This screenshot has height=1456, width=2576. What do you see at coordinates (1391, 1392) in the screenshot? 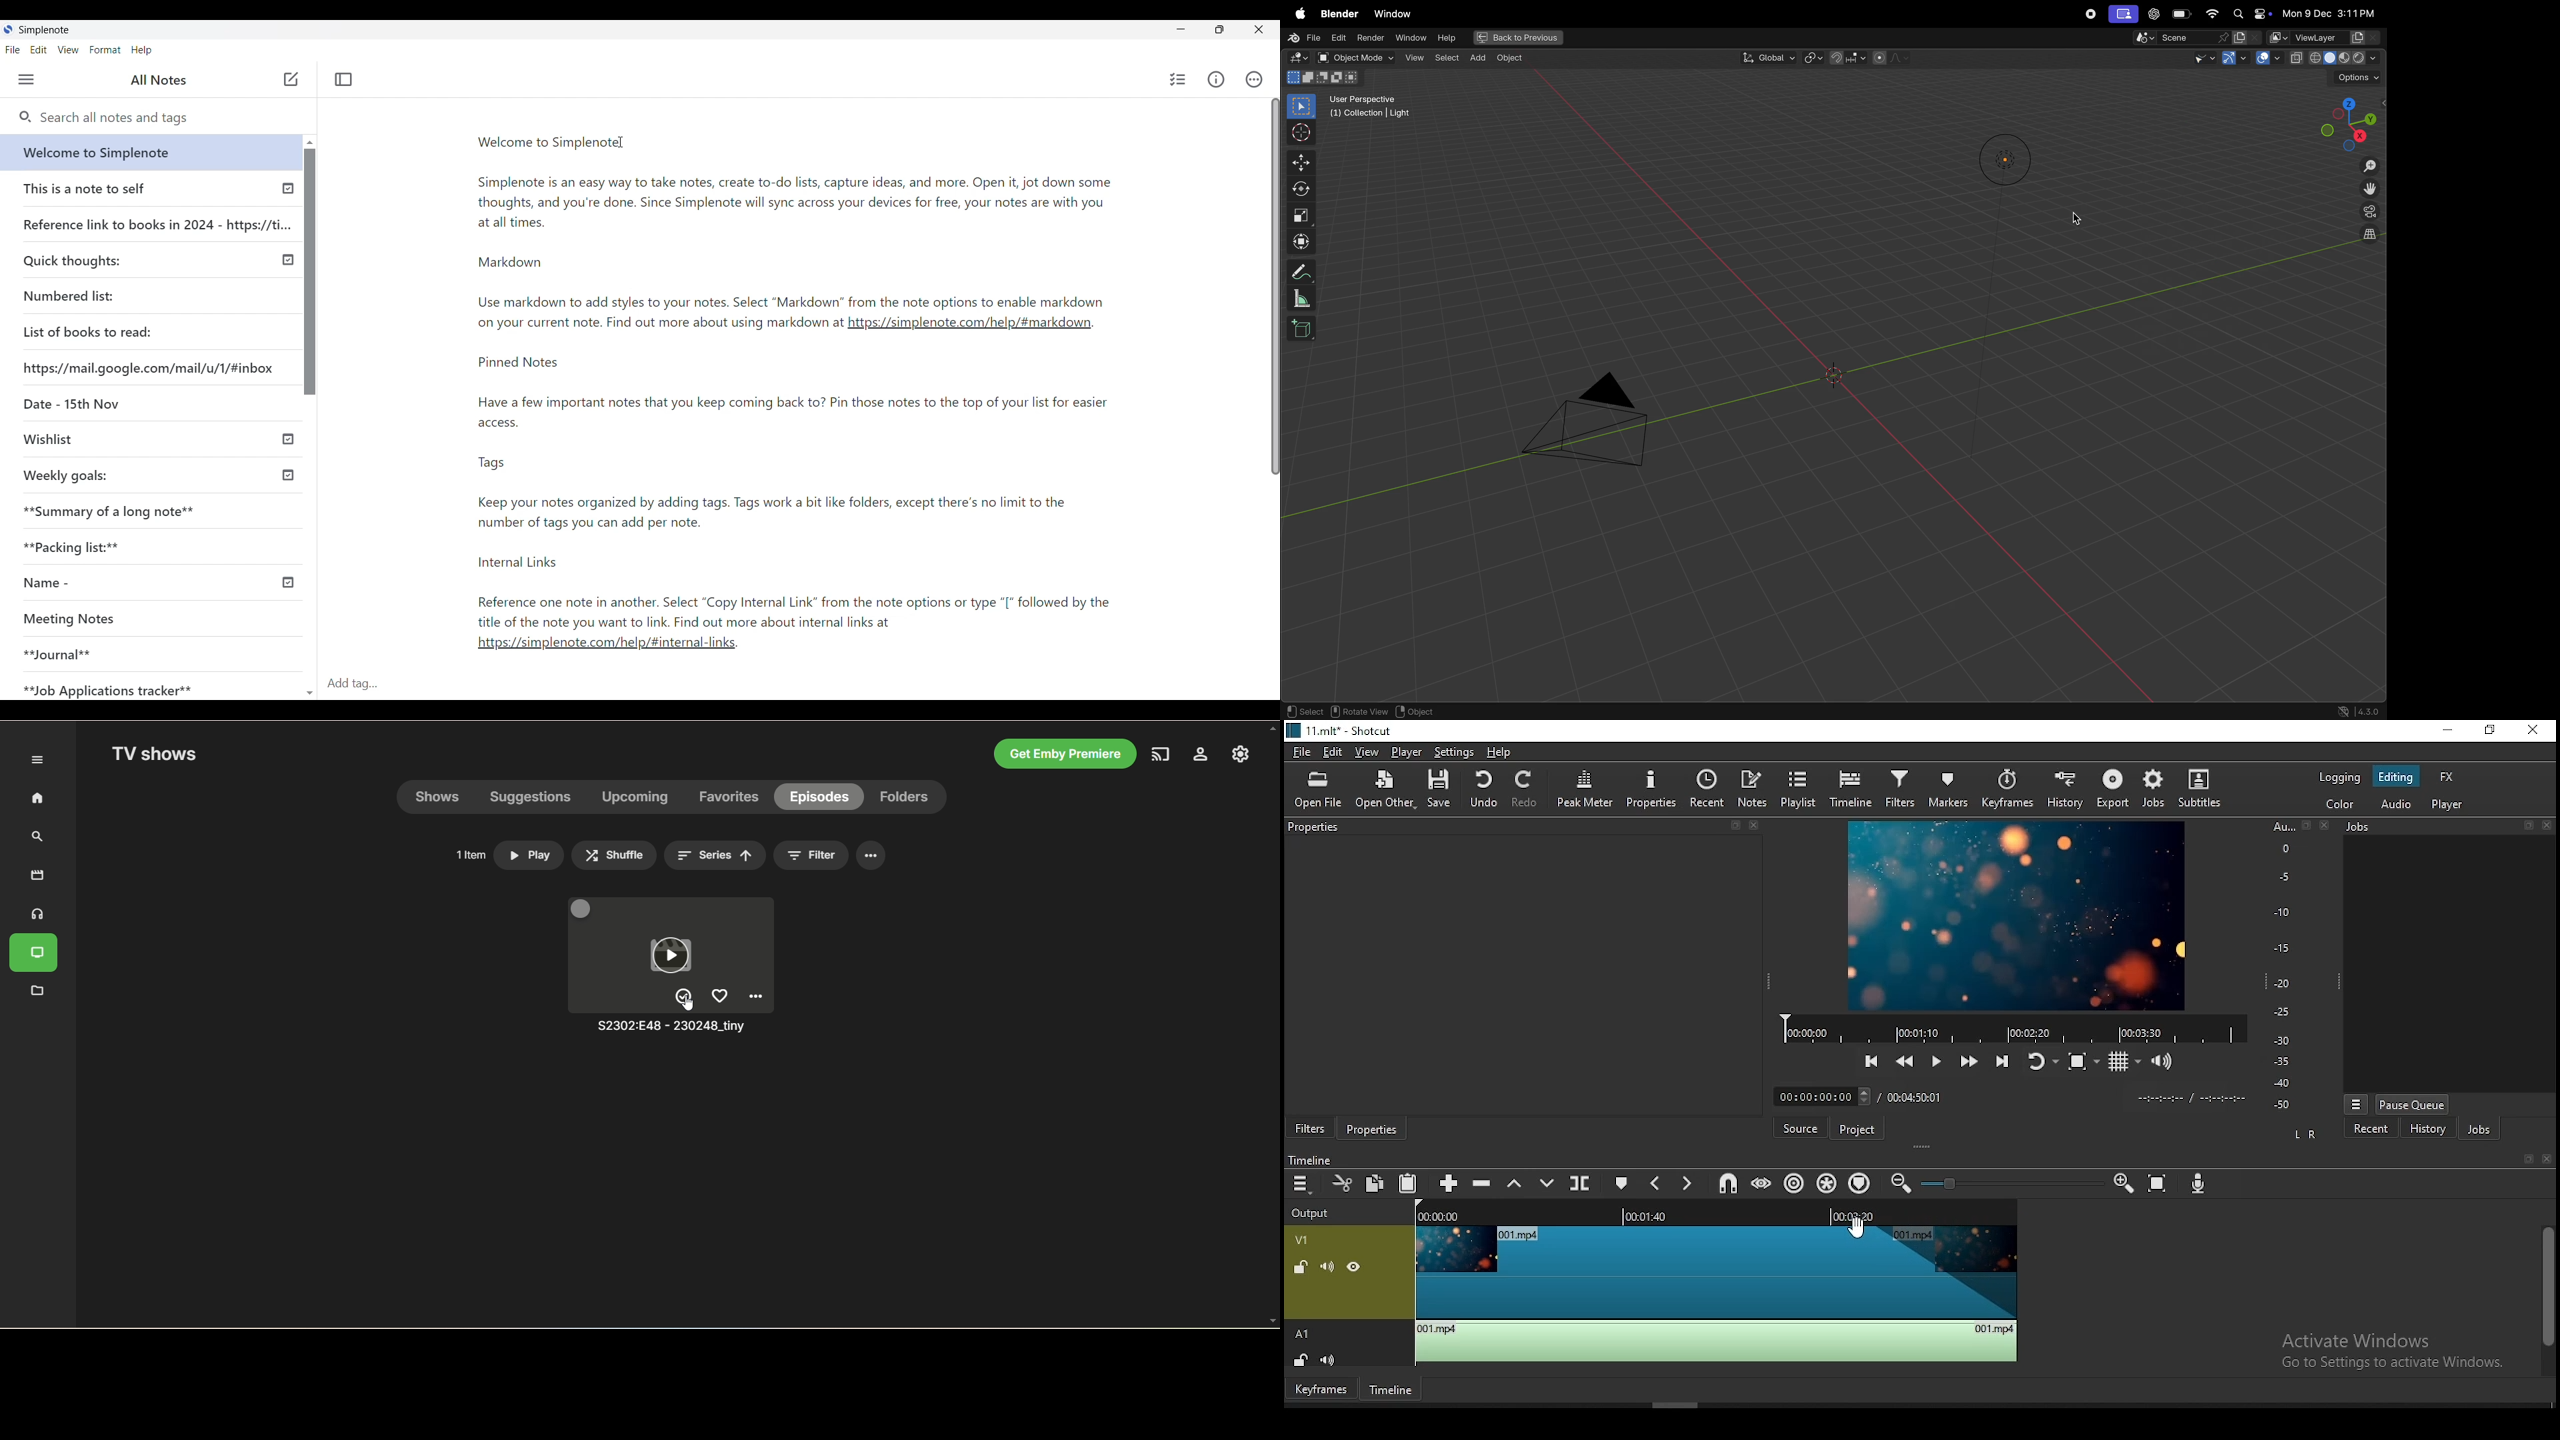
I see `timeline` at bounding box center [1391, 1392].